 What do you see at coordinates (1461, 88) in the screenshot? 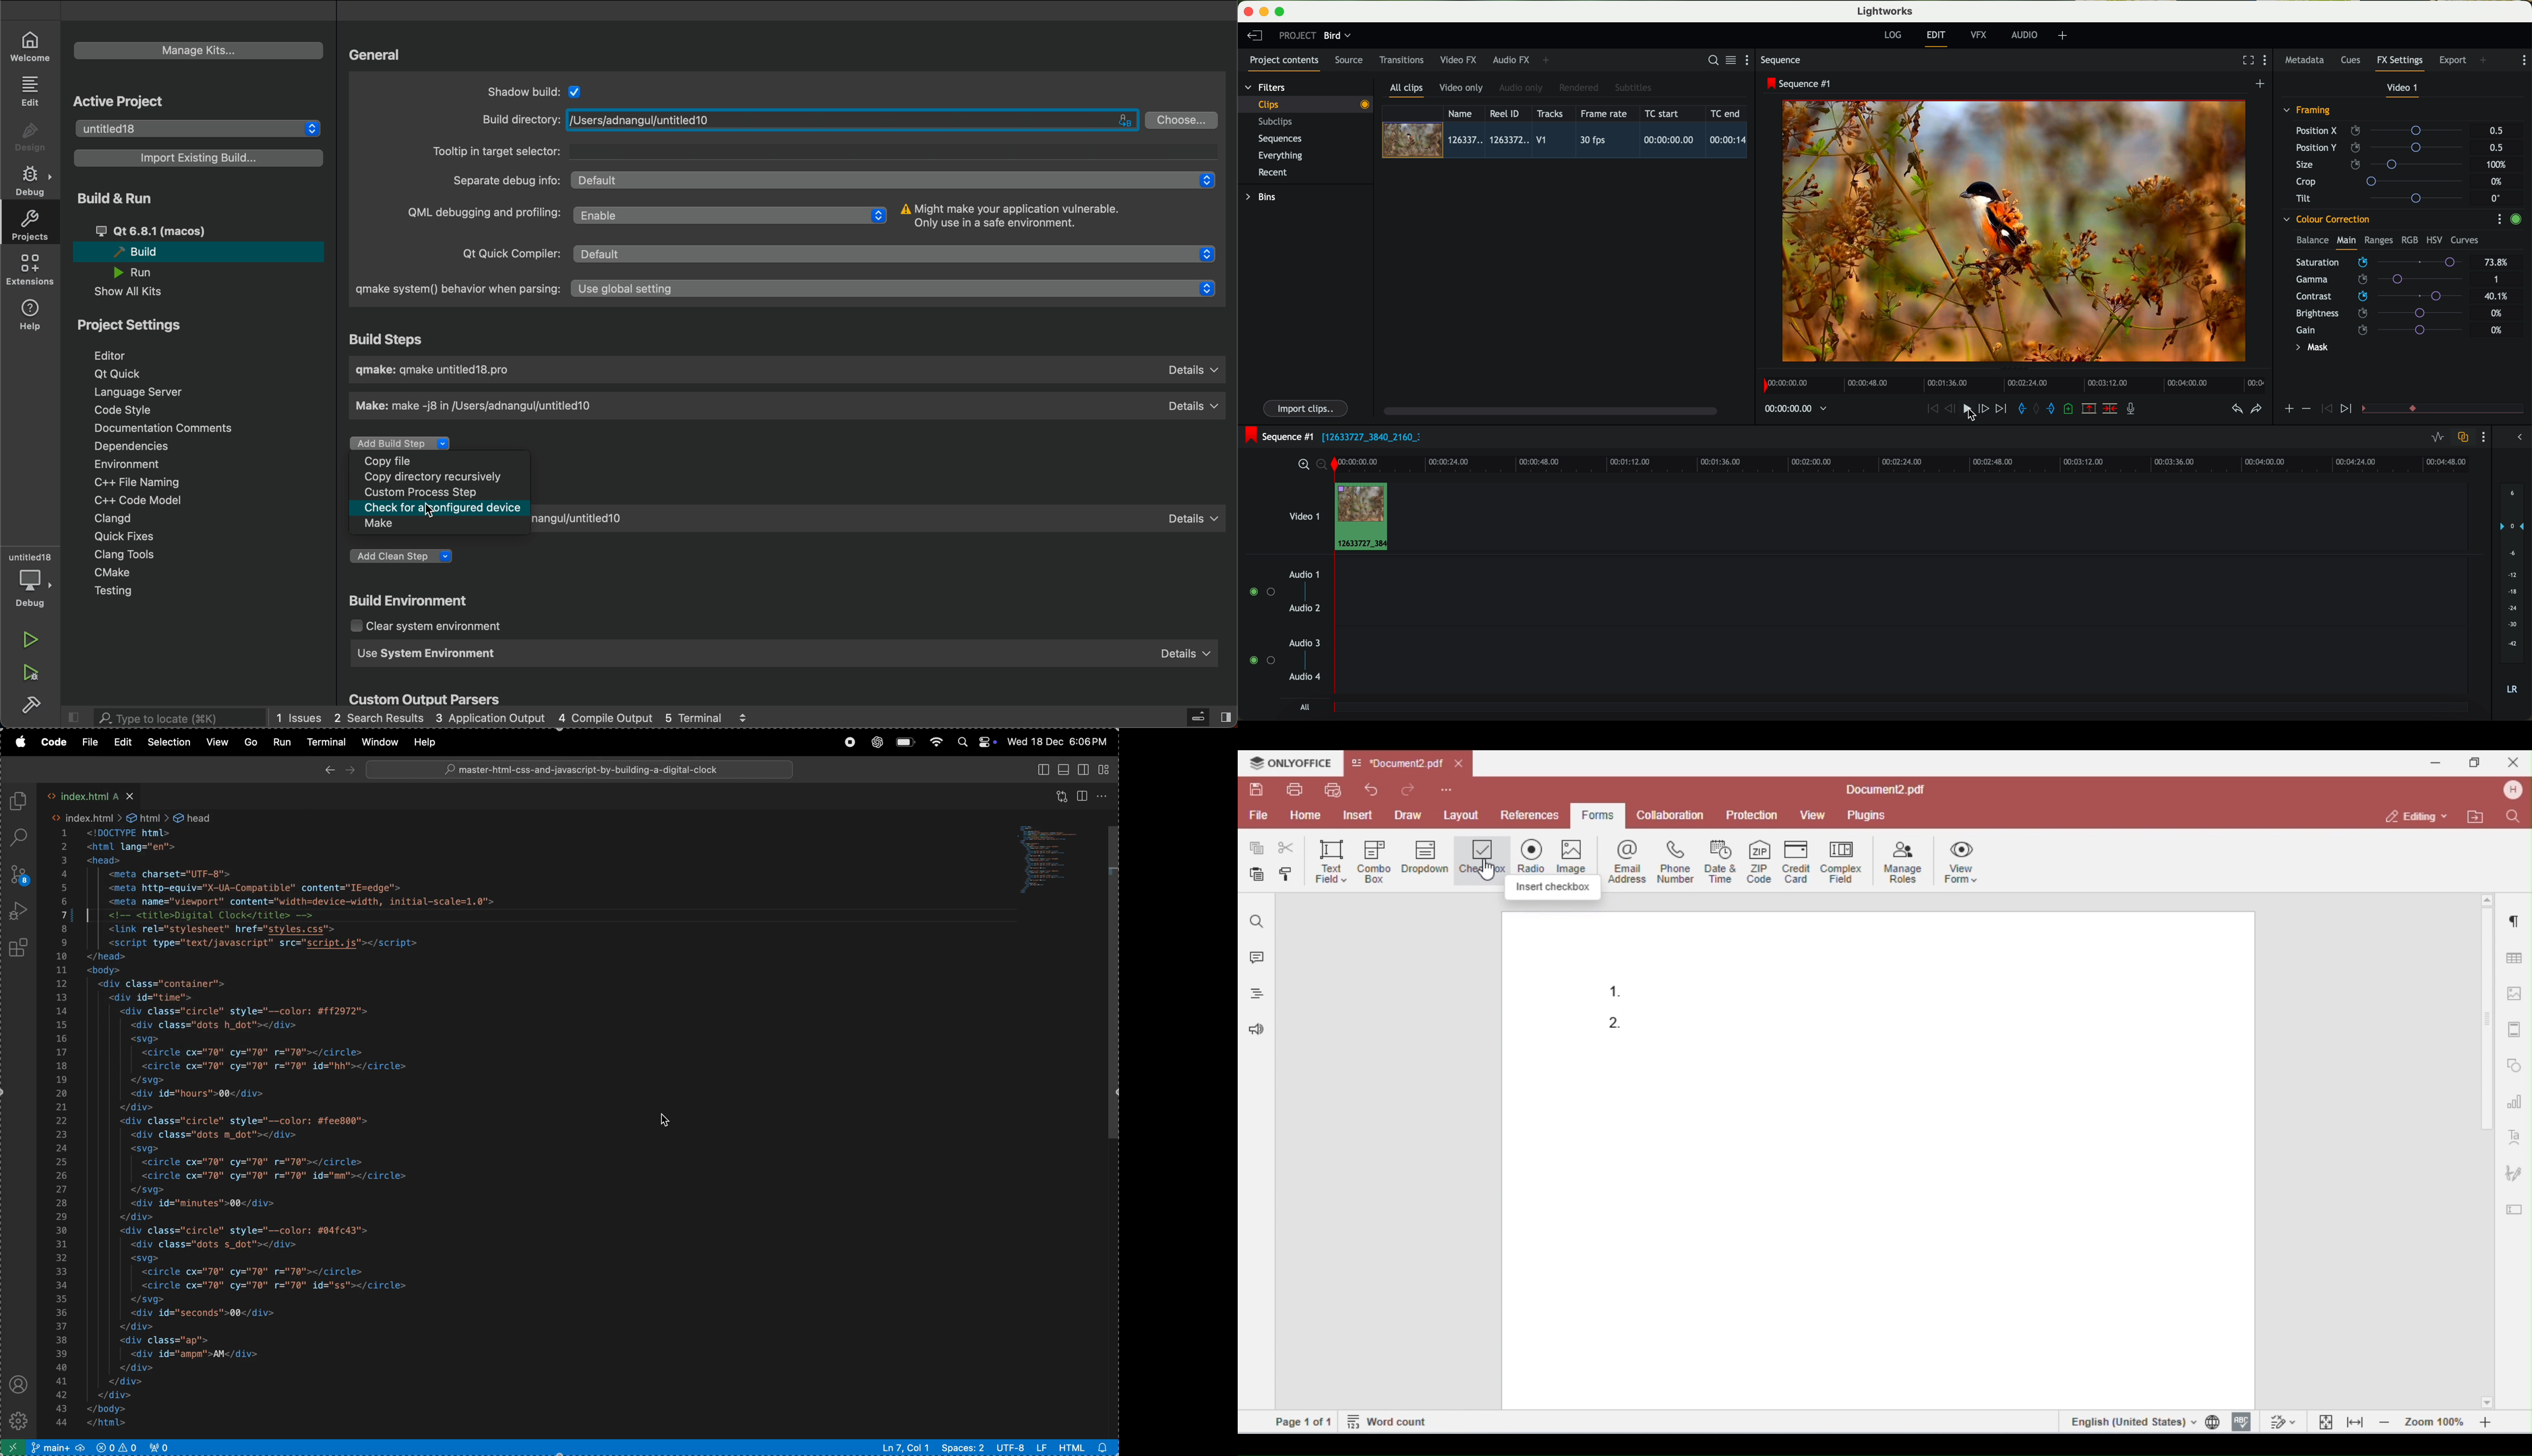
I see `video only` at bounding box center [1461, 88].